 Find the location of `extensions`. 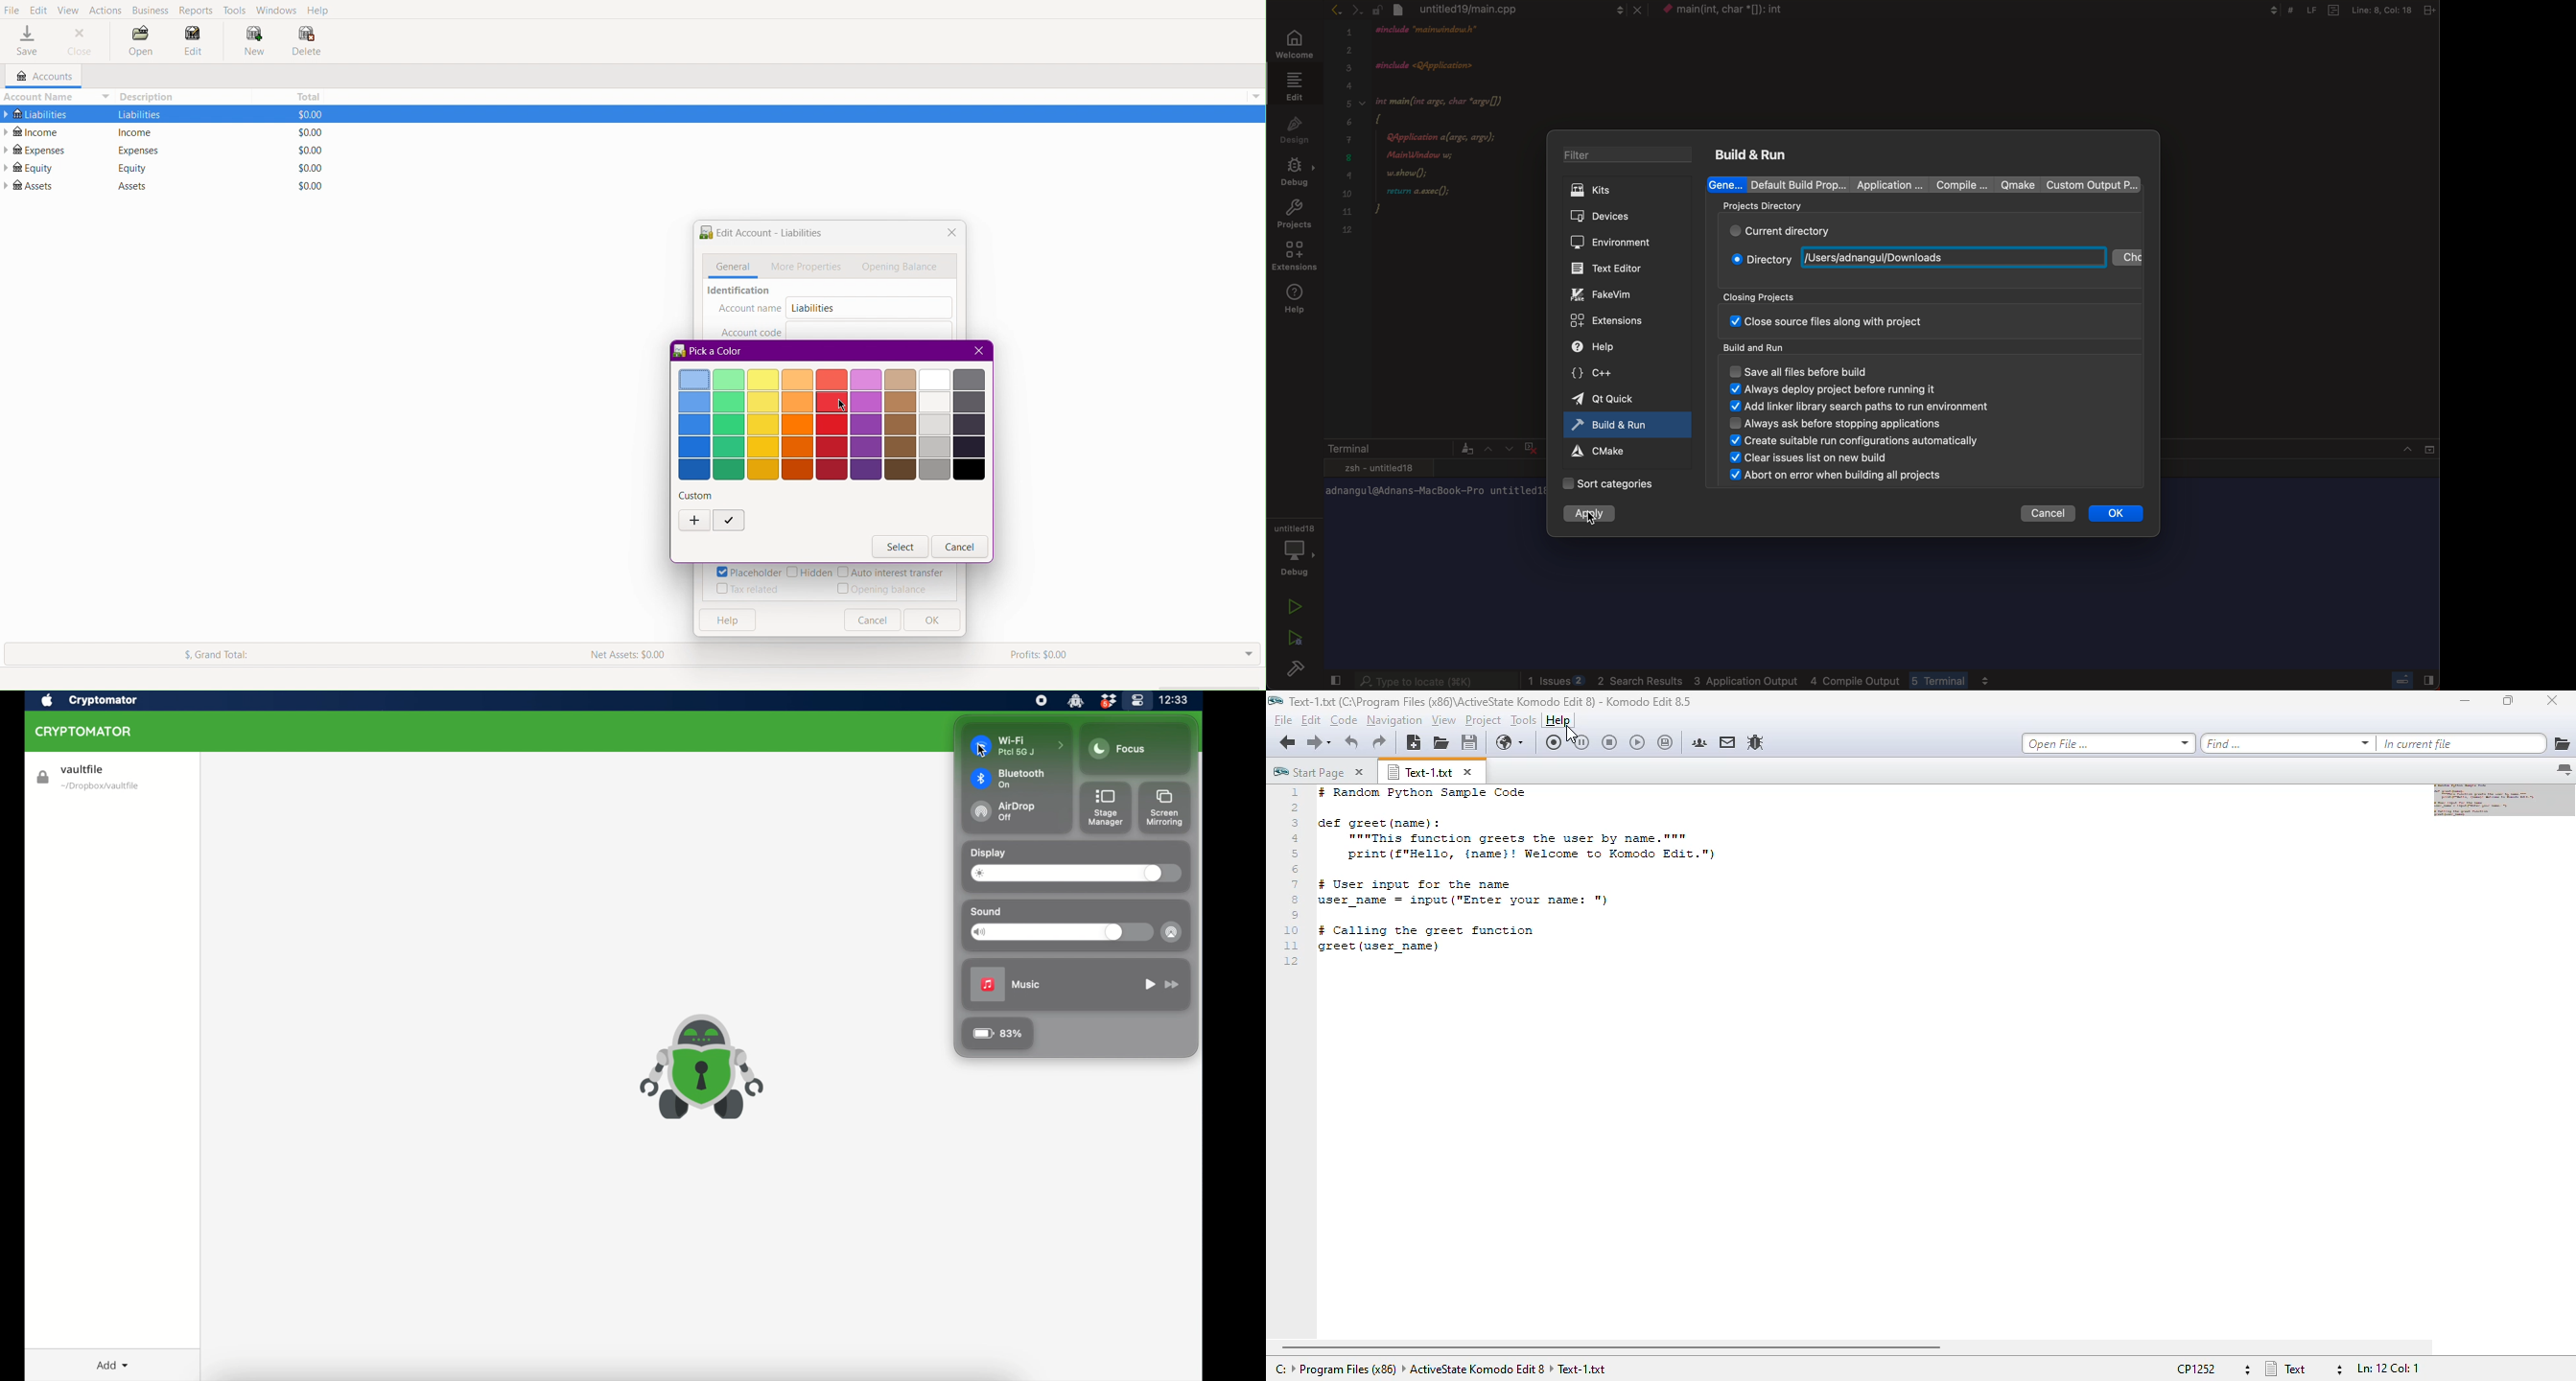

extensions is located at coordinates (1293, 255).